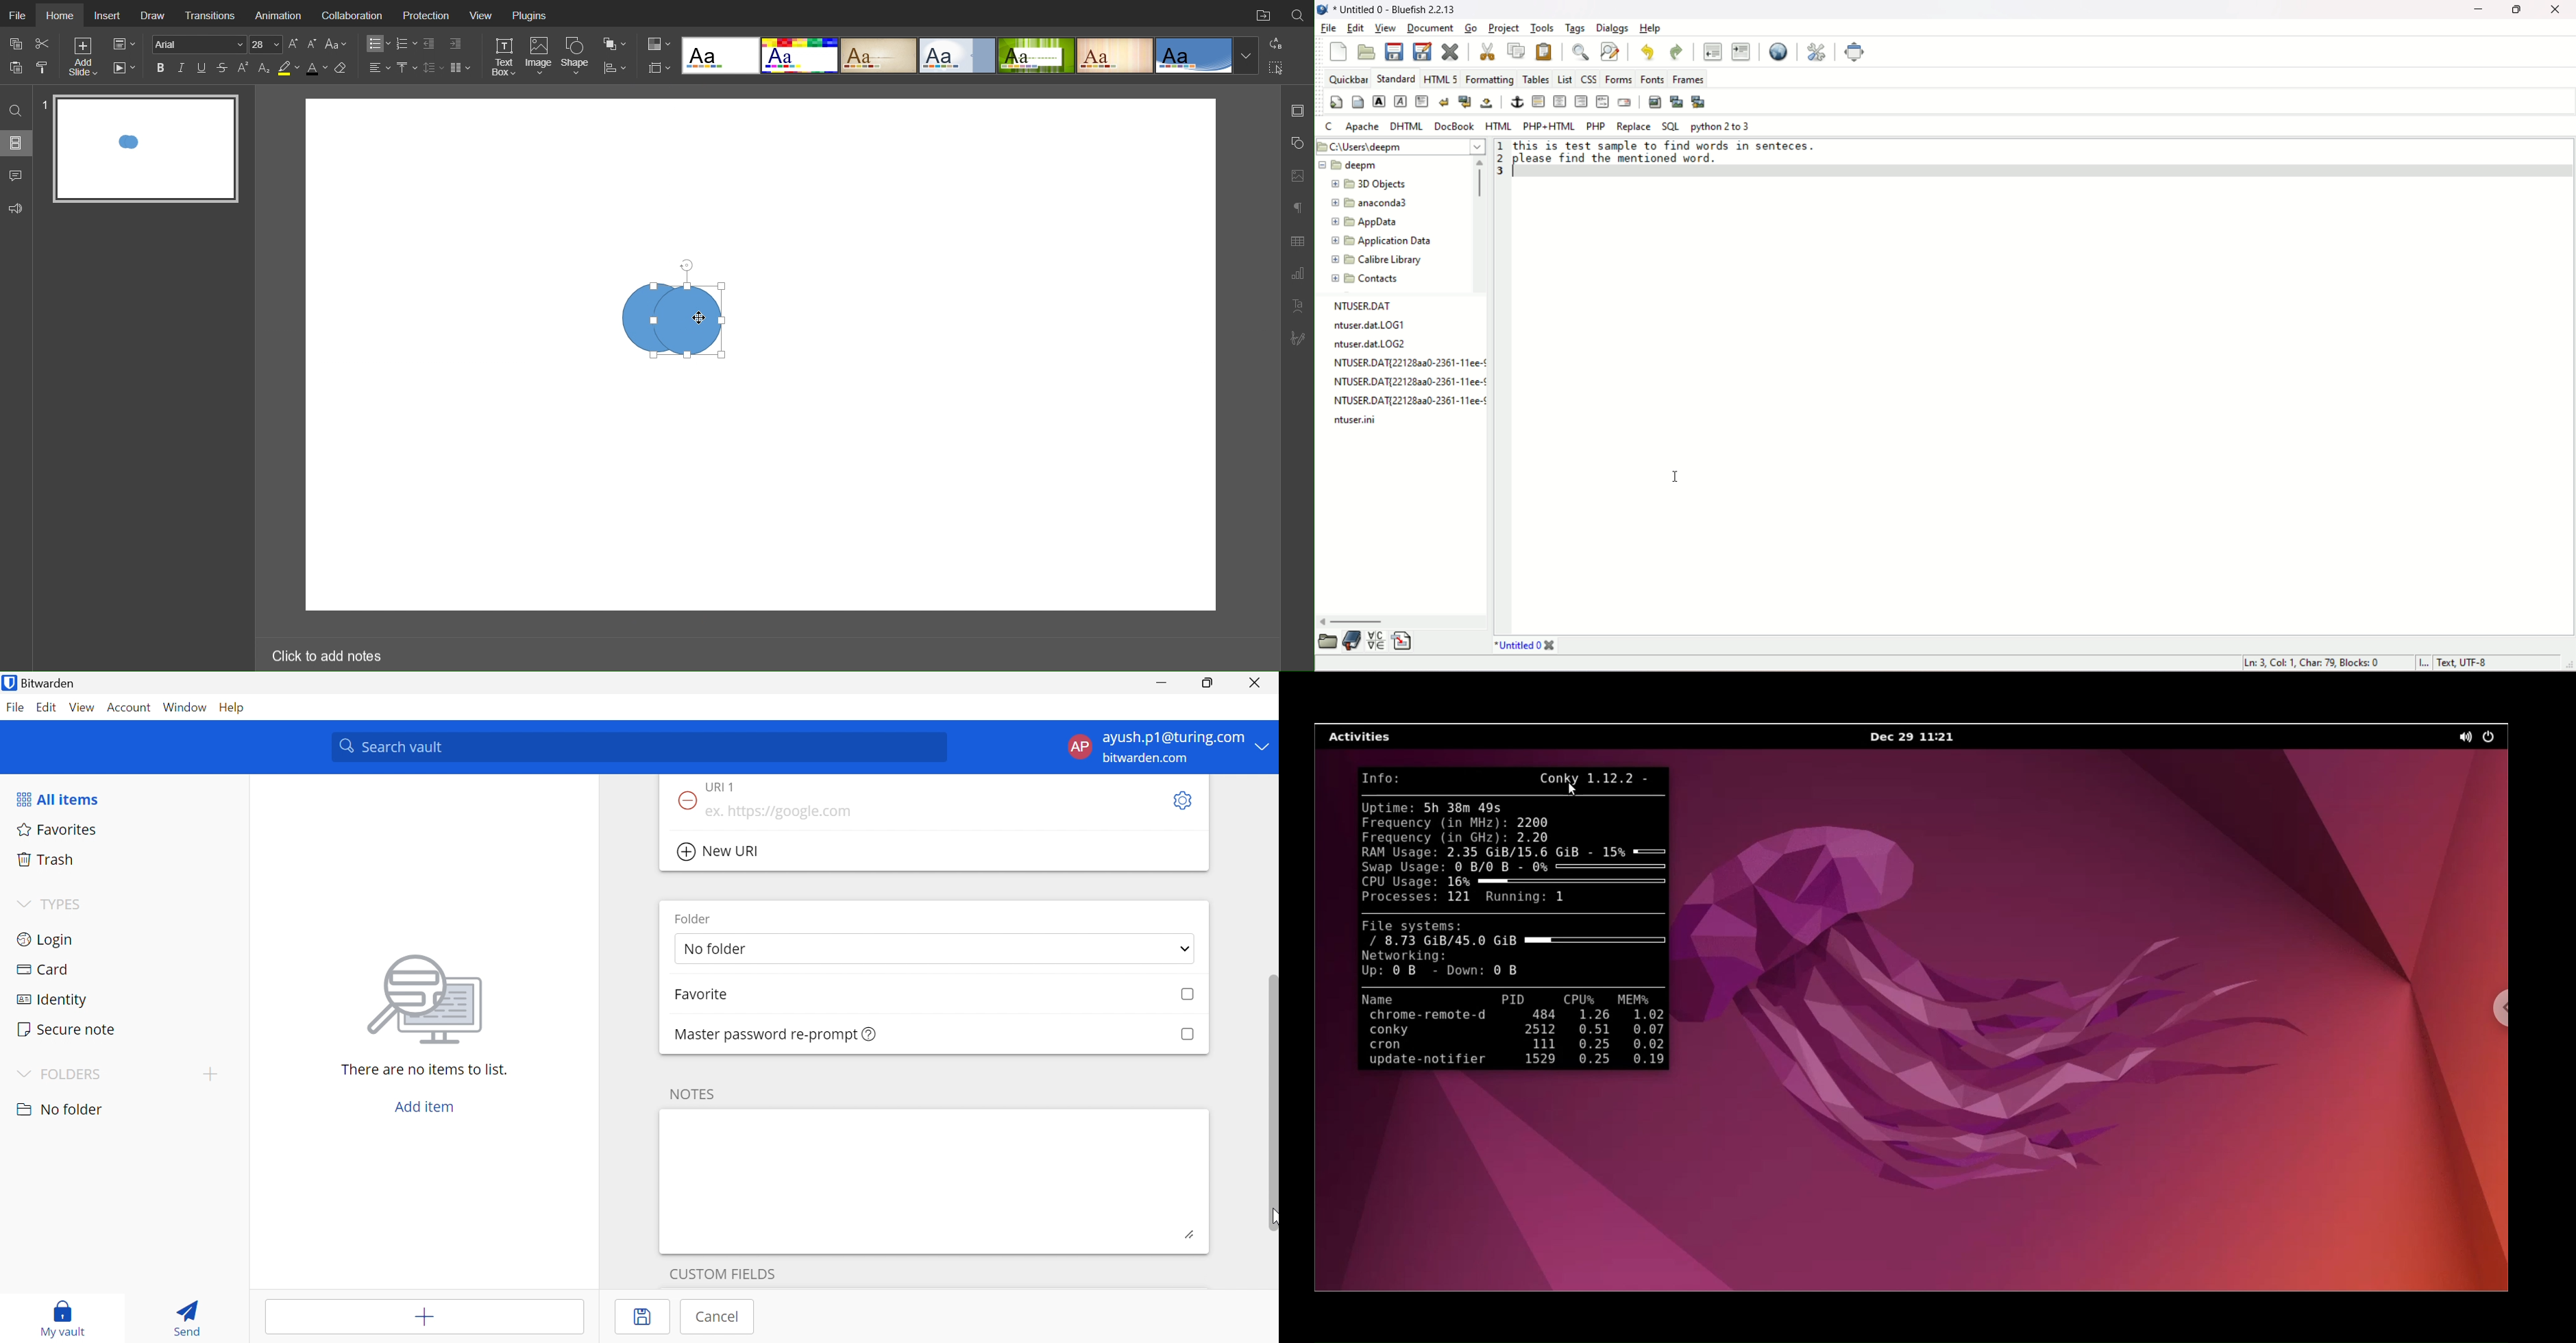  Describe the element at coordinates (1349, 165) in the screenshot. I see `deepm` at that location.